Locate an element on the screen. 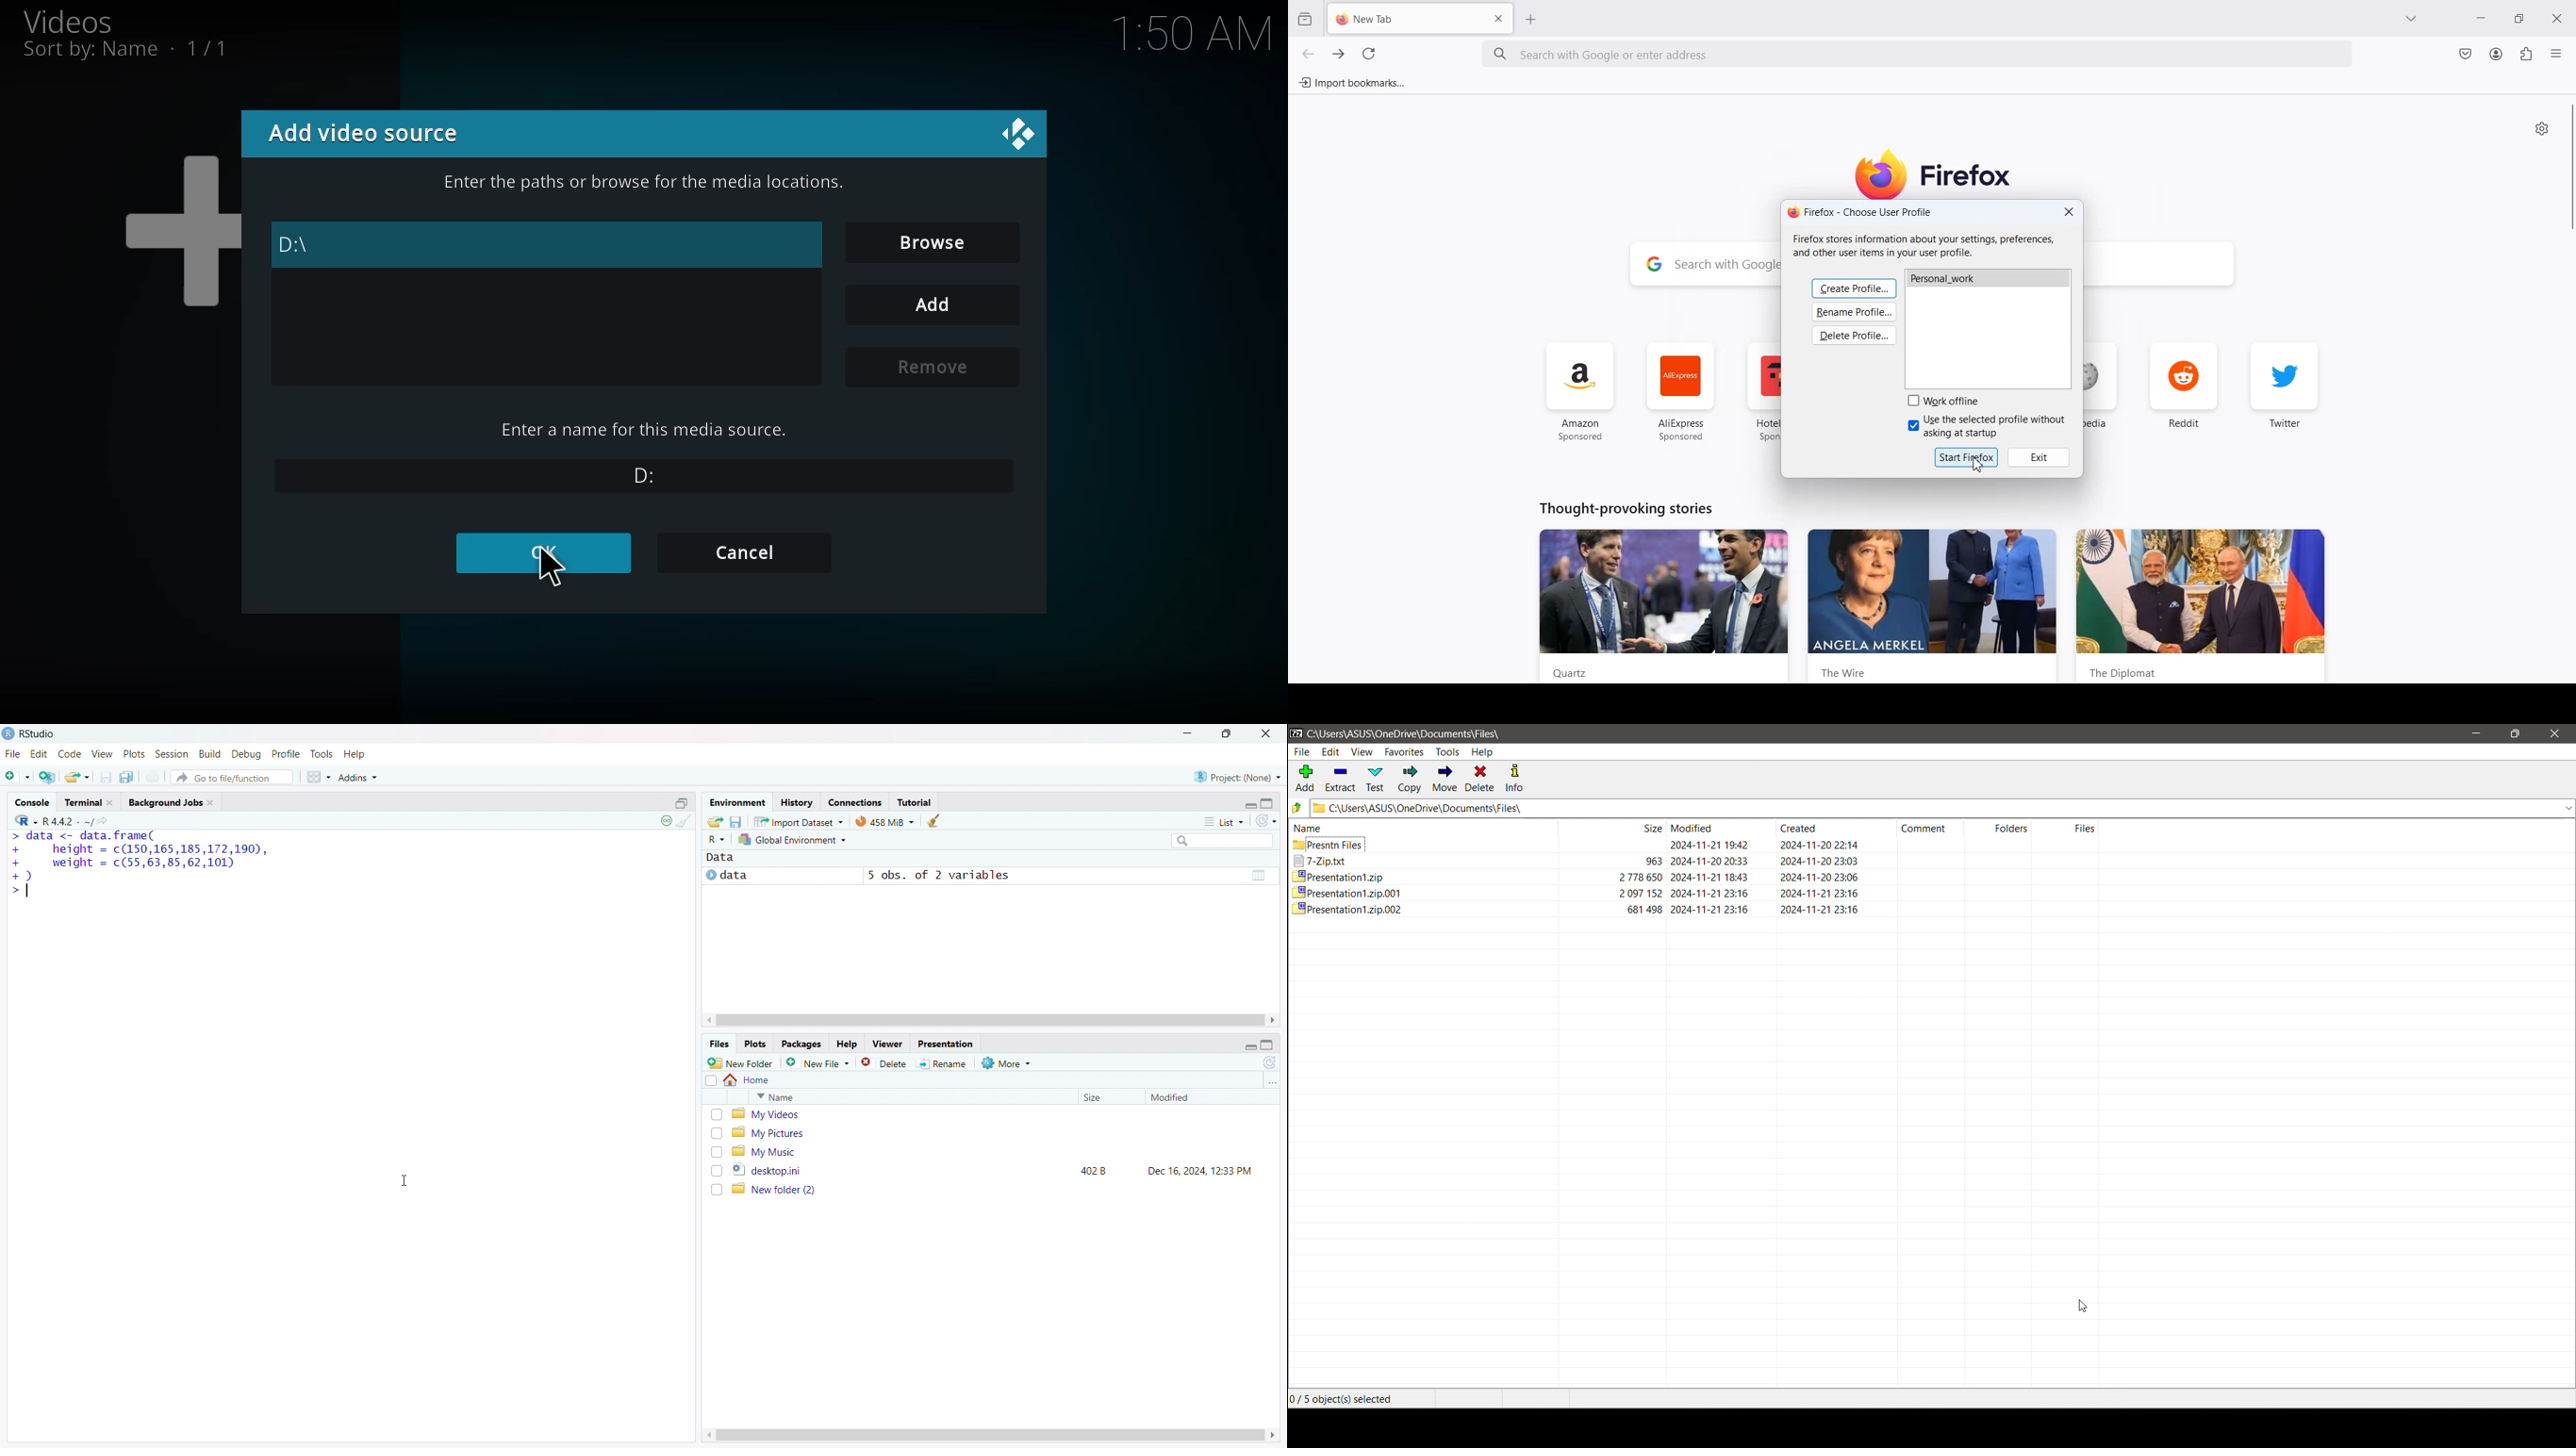 Image resolution: width=2576 pixels, height=1456 pixels. Info is located at coordinates (1515, 778).